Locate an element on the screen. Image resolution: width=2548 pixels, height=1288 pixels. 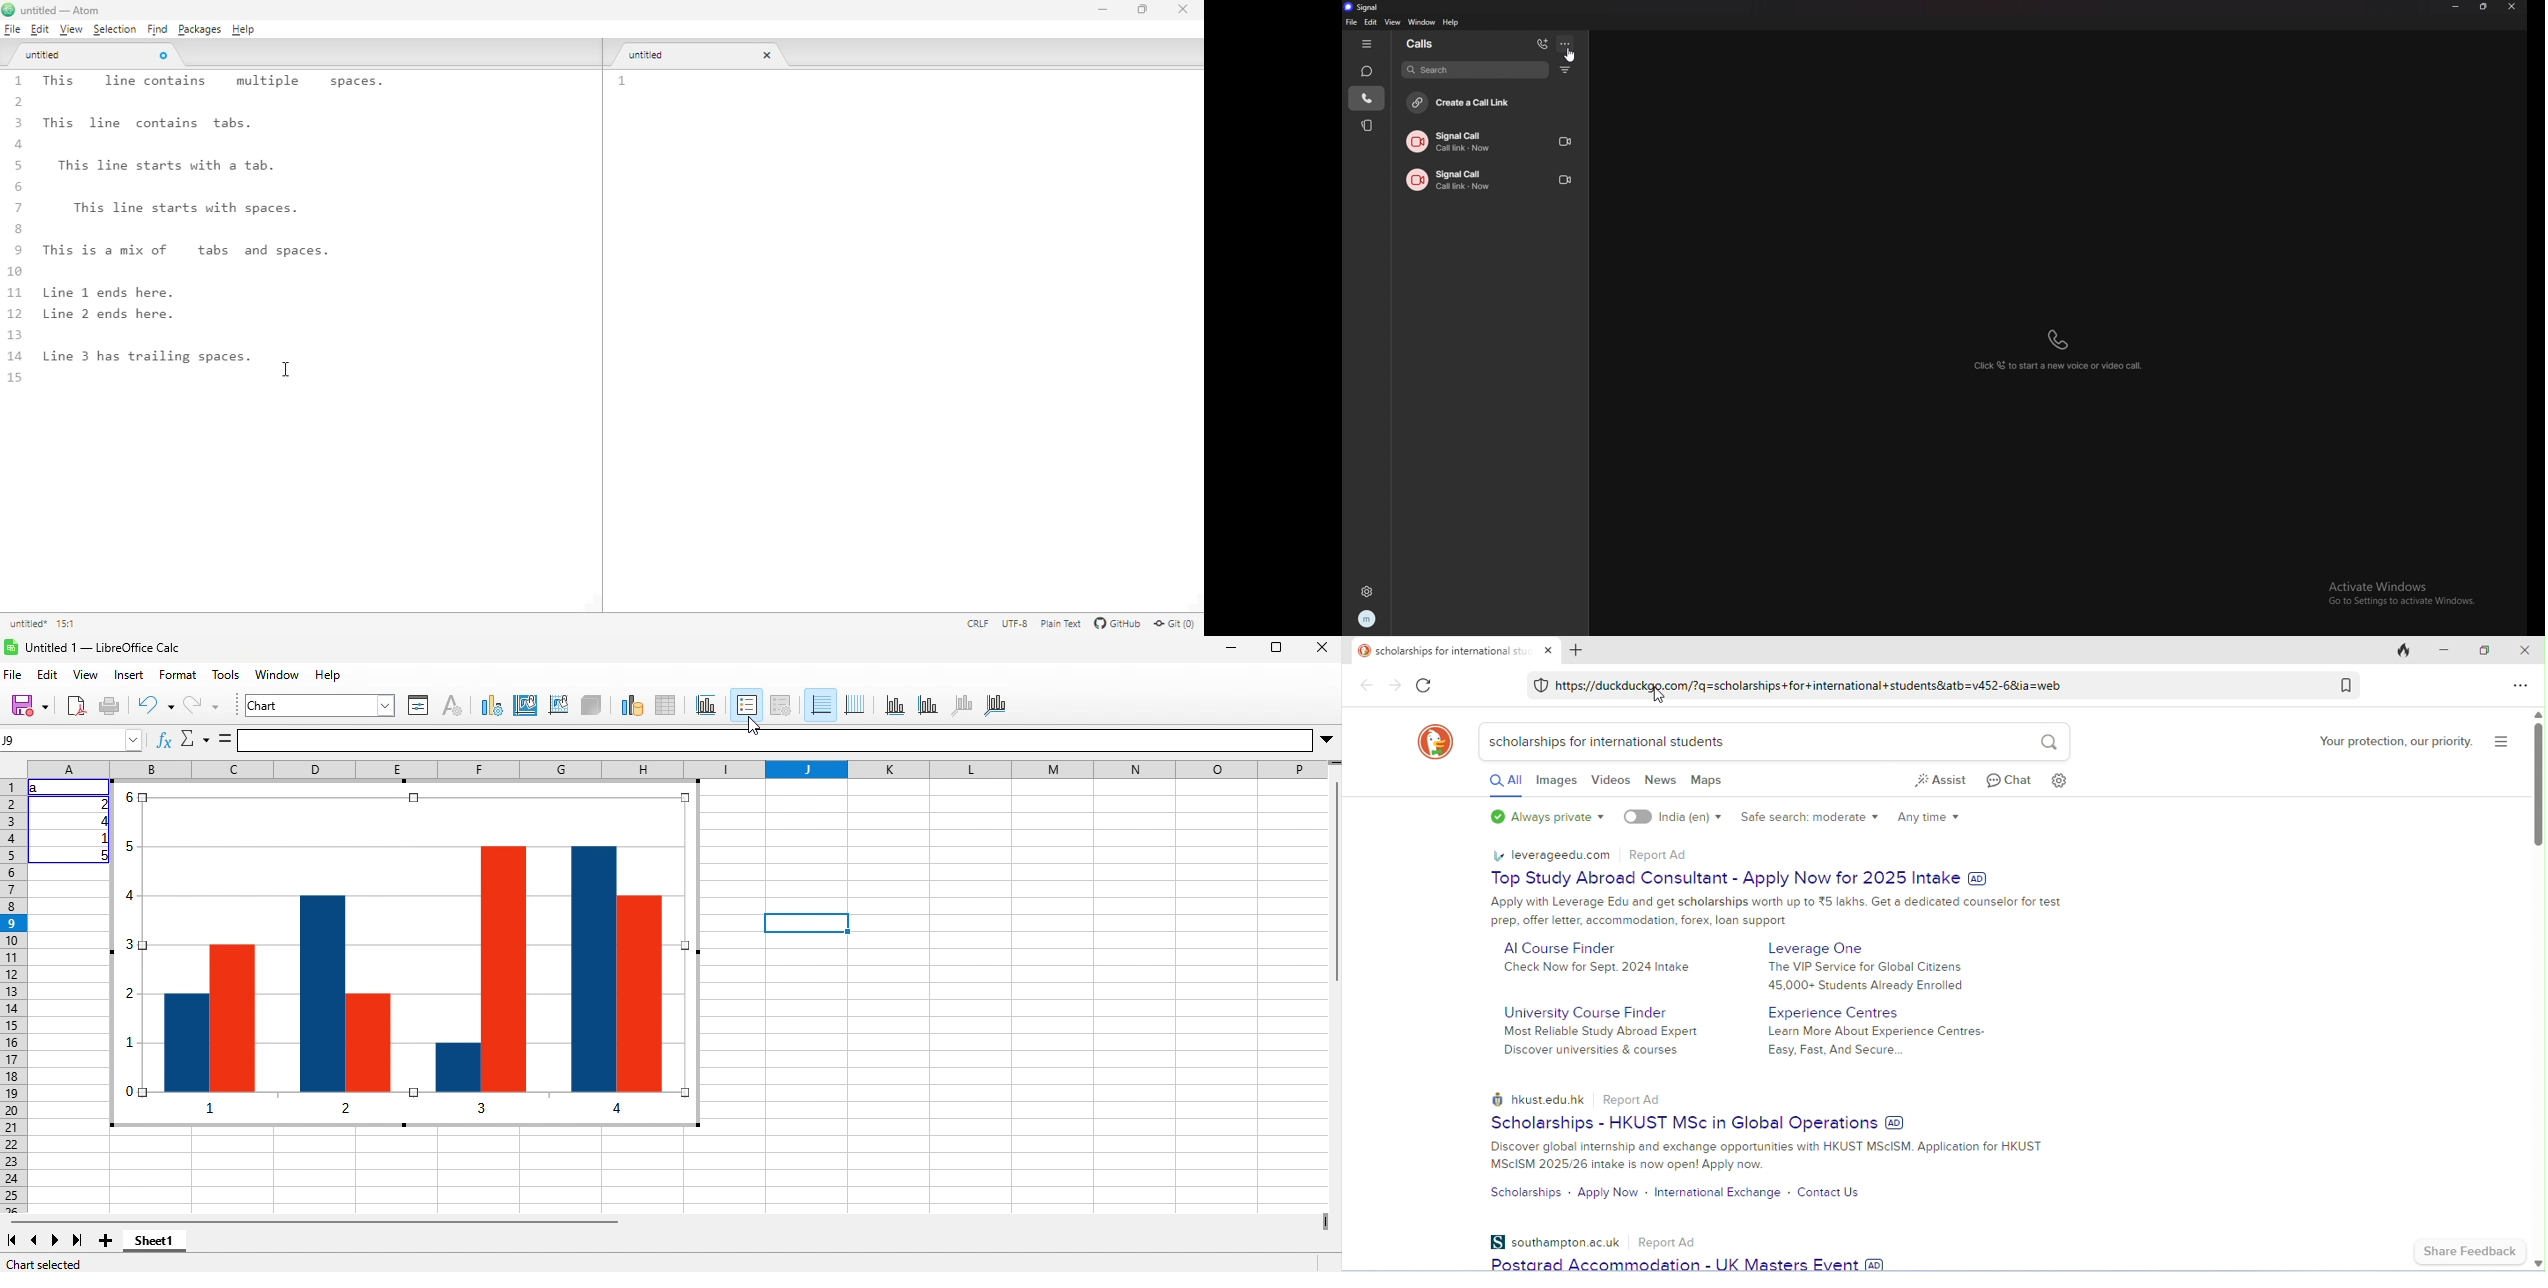
Formula is located at coordinates (225, 739).